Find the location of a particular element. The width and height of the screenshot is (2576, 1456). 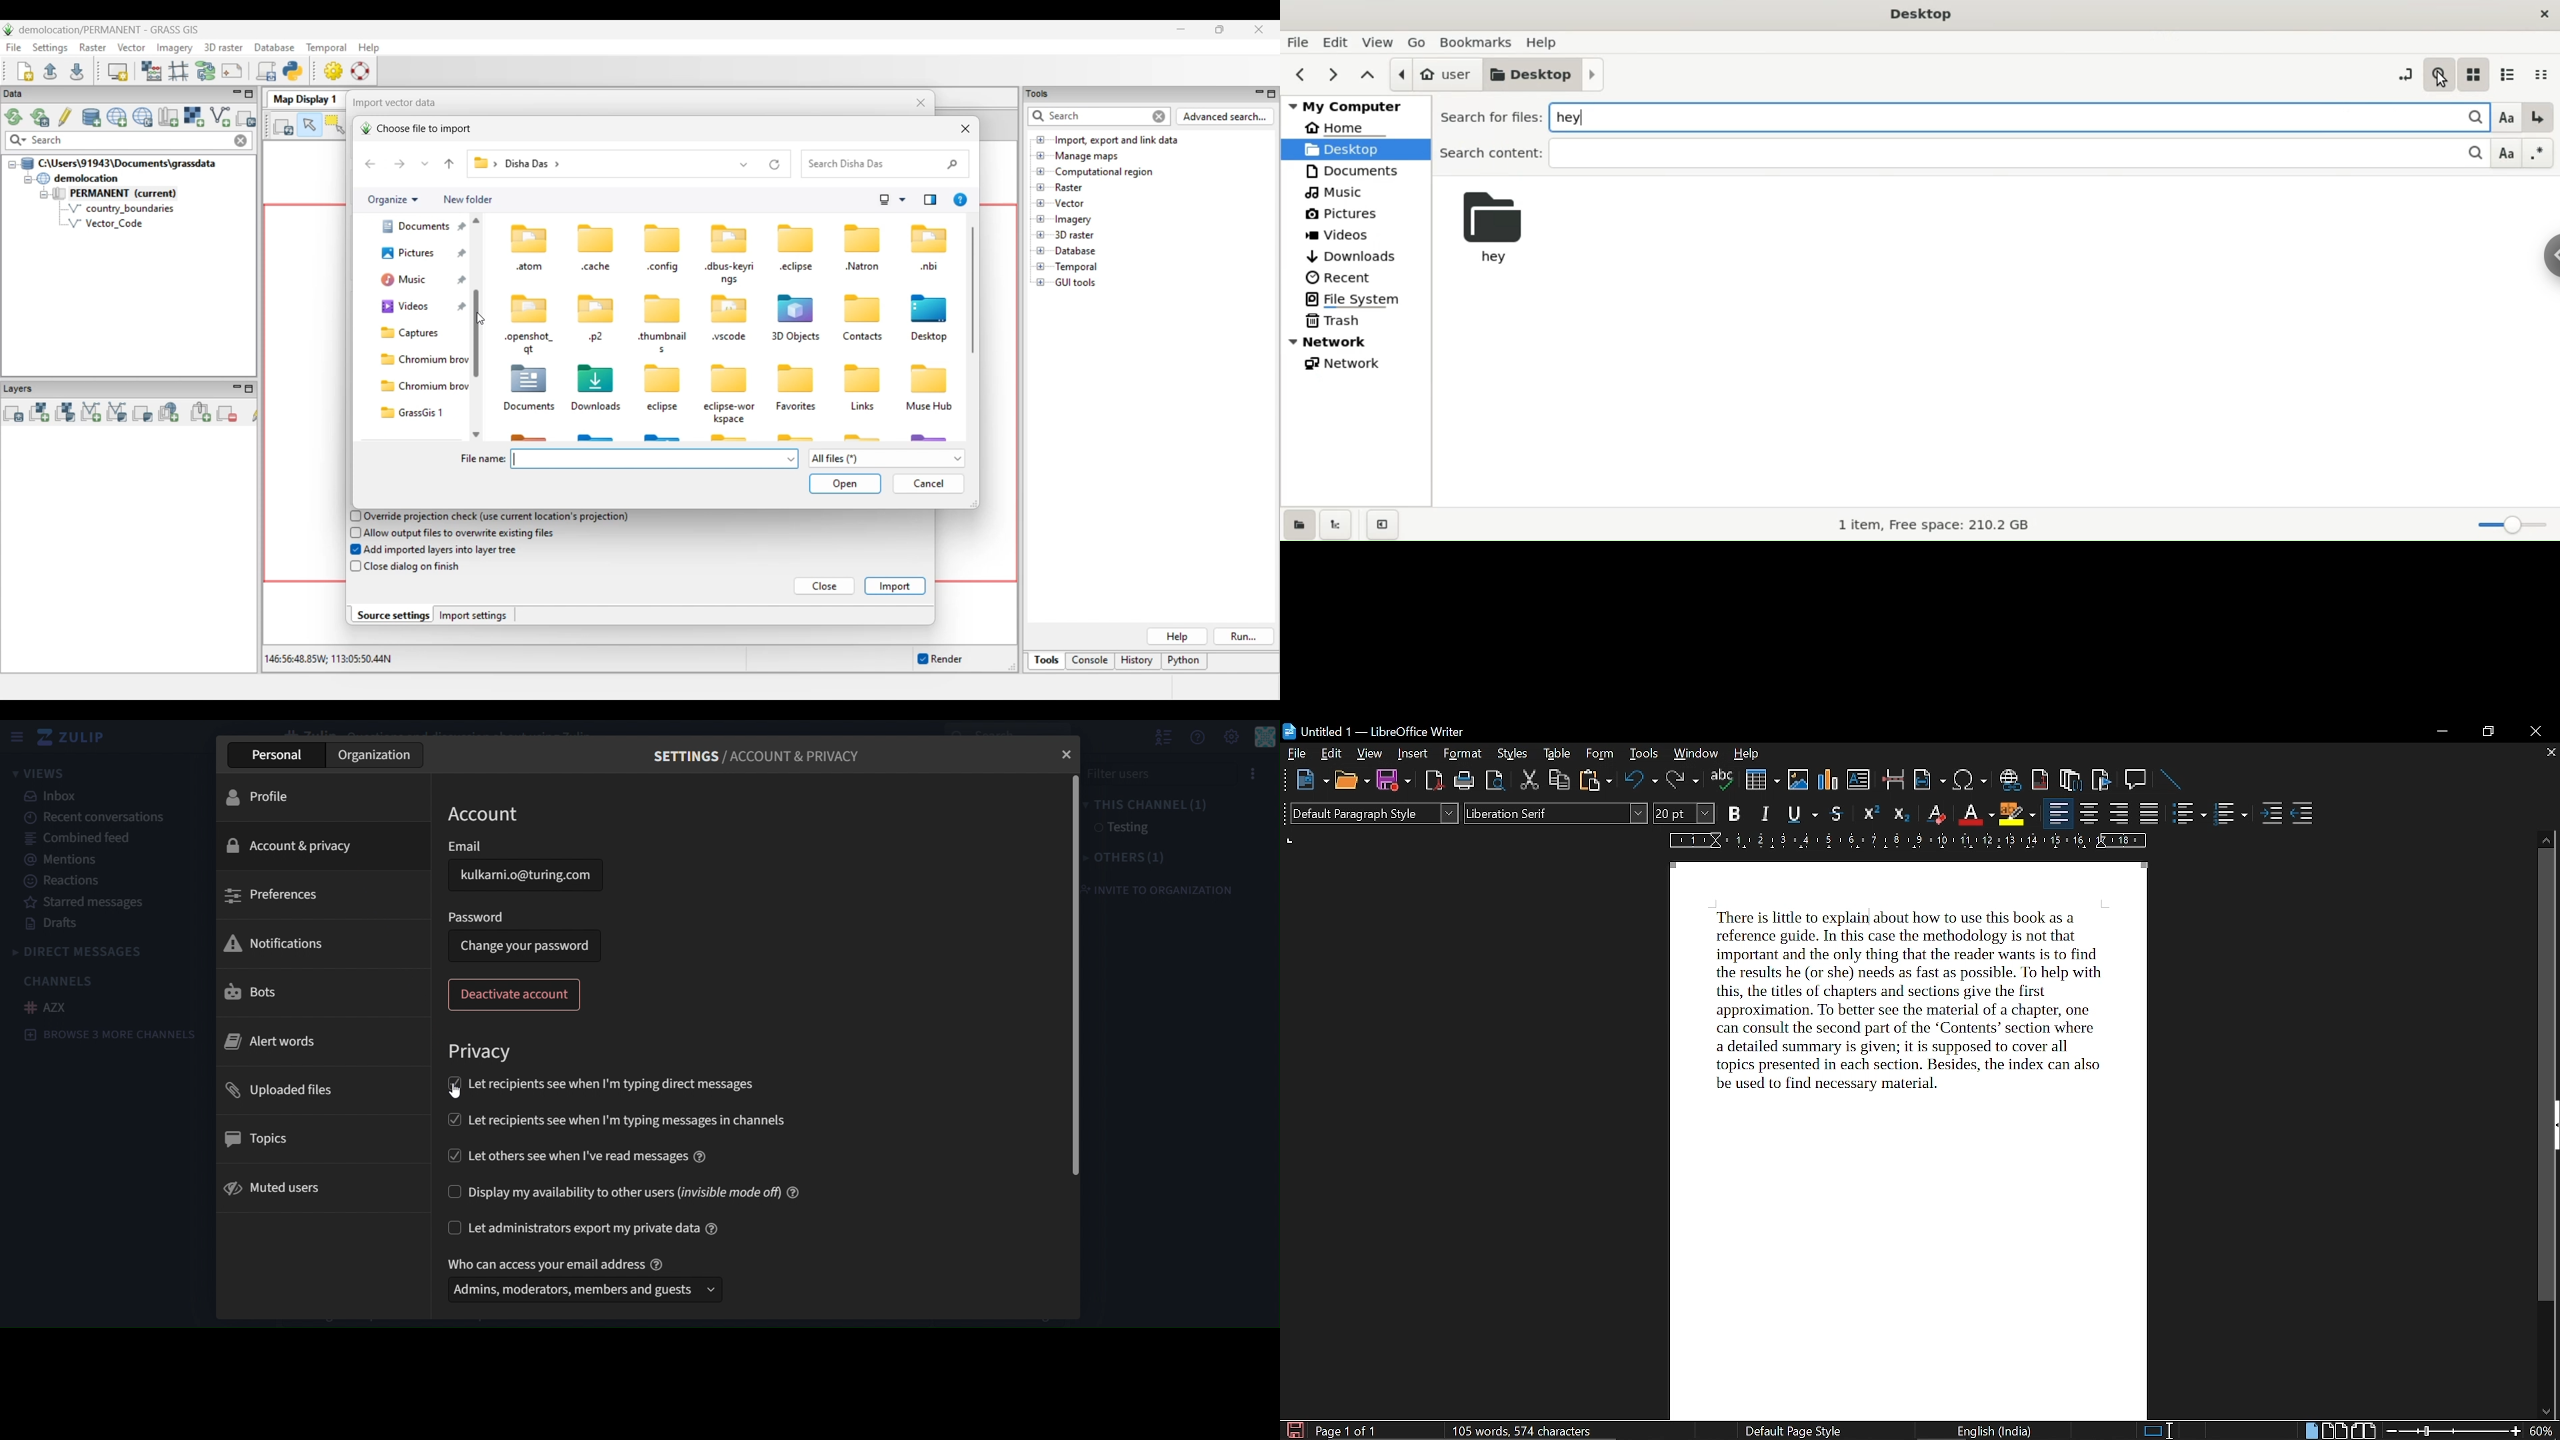

deactivate account is located at coordinates (513, 995).